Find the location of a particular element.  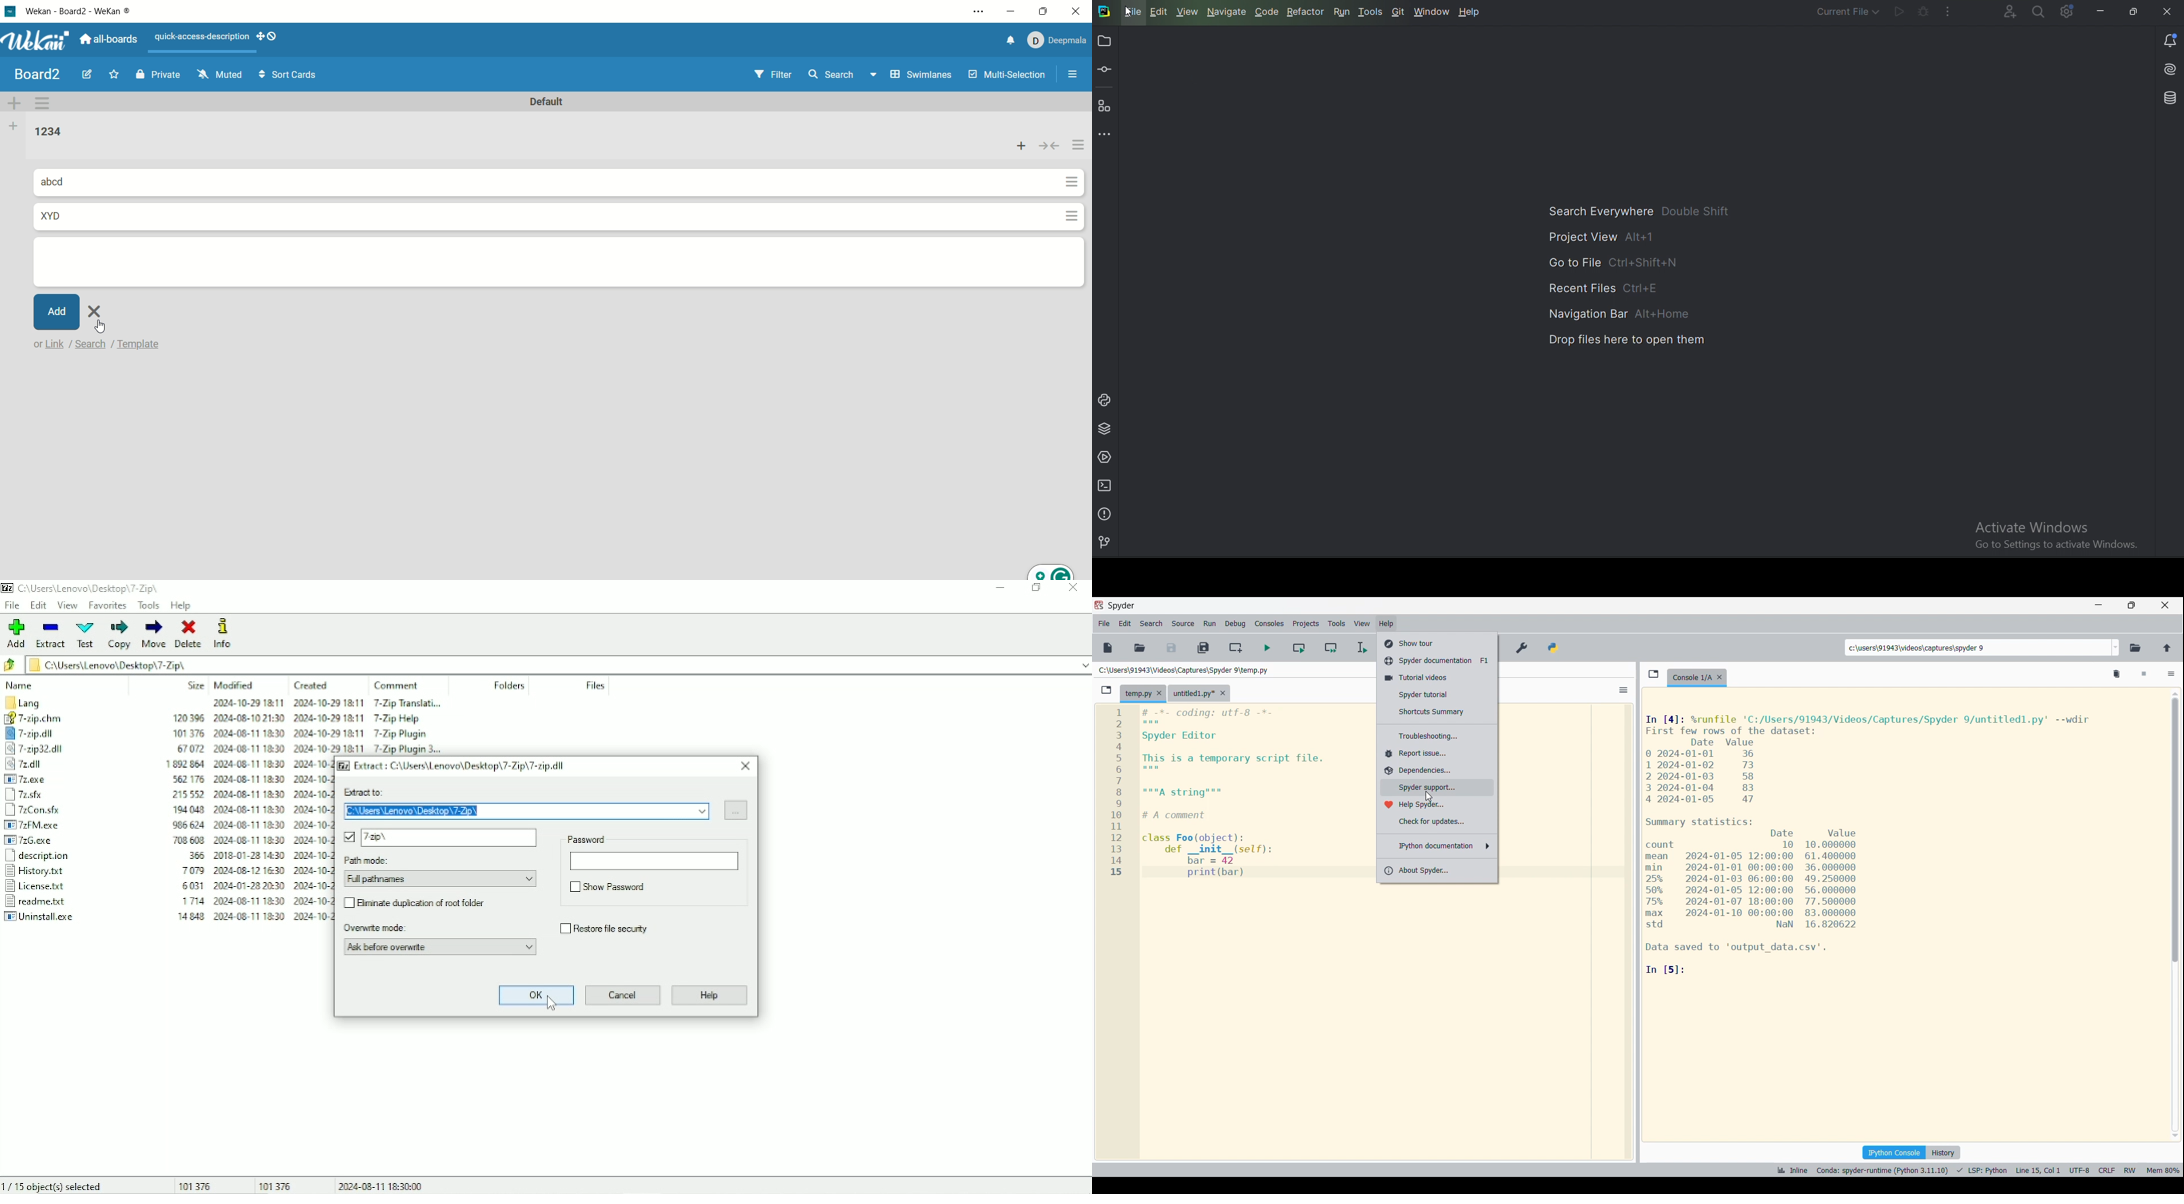

Open file is located at coordinates (1140, 648).